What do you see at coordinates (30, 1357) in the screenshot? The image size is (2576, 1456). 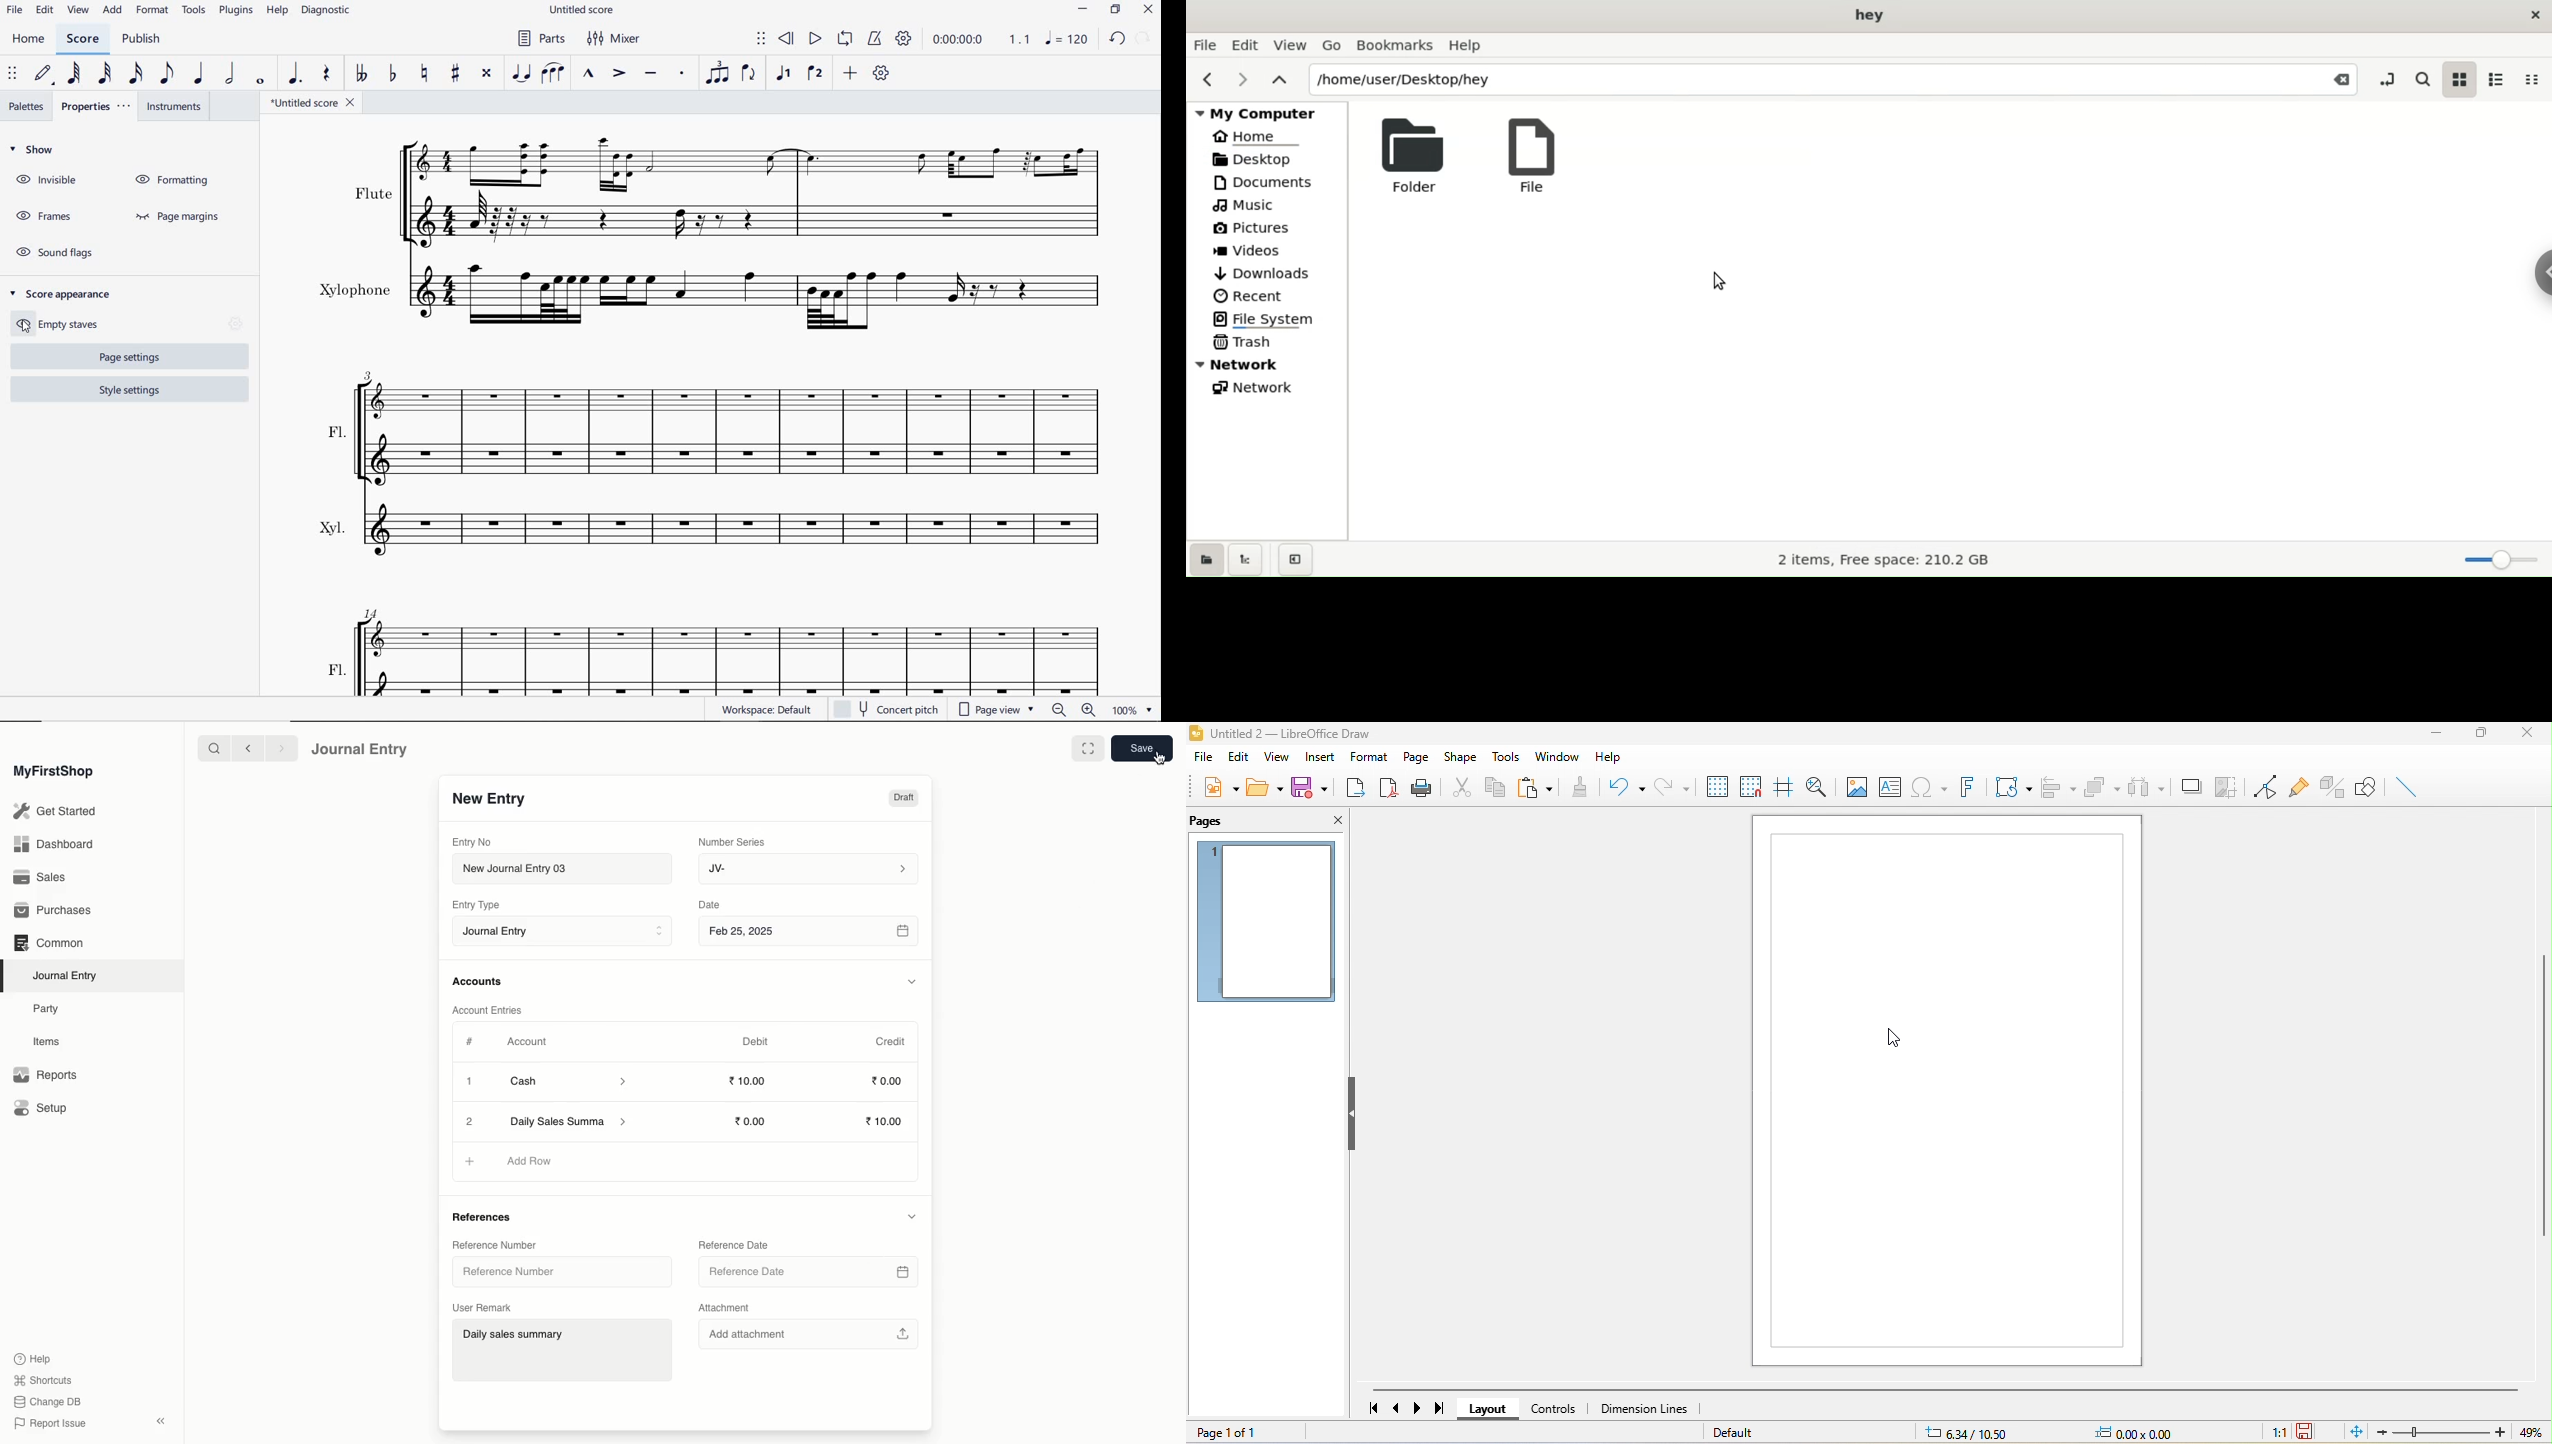 I see `Help` at bounding box center [30, 1357].